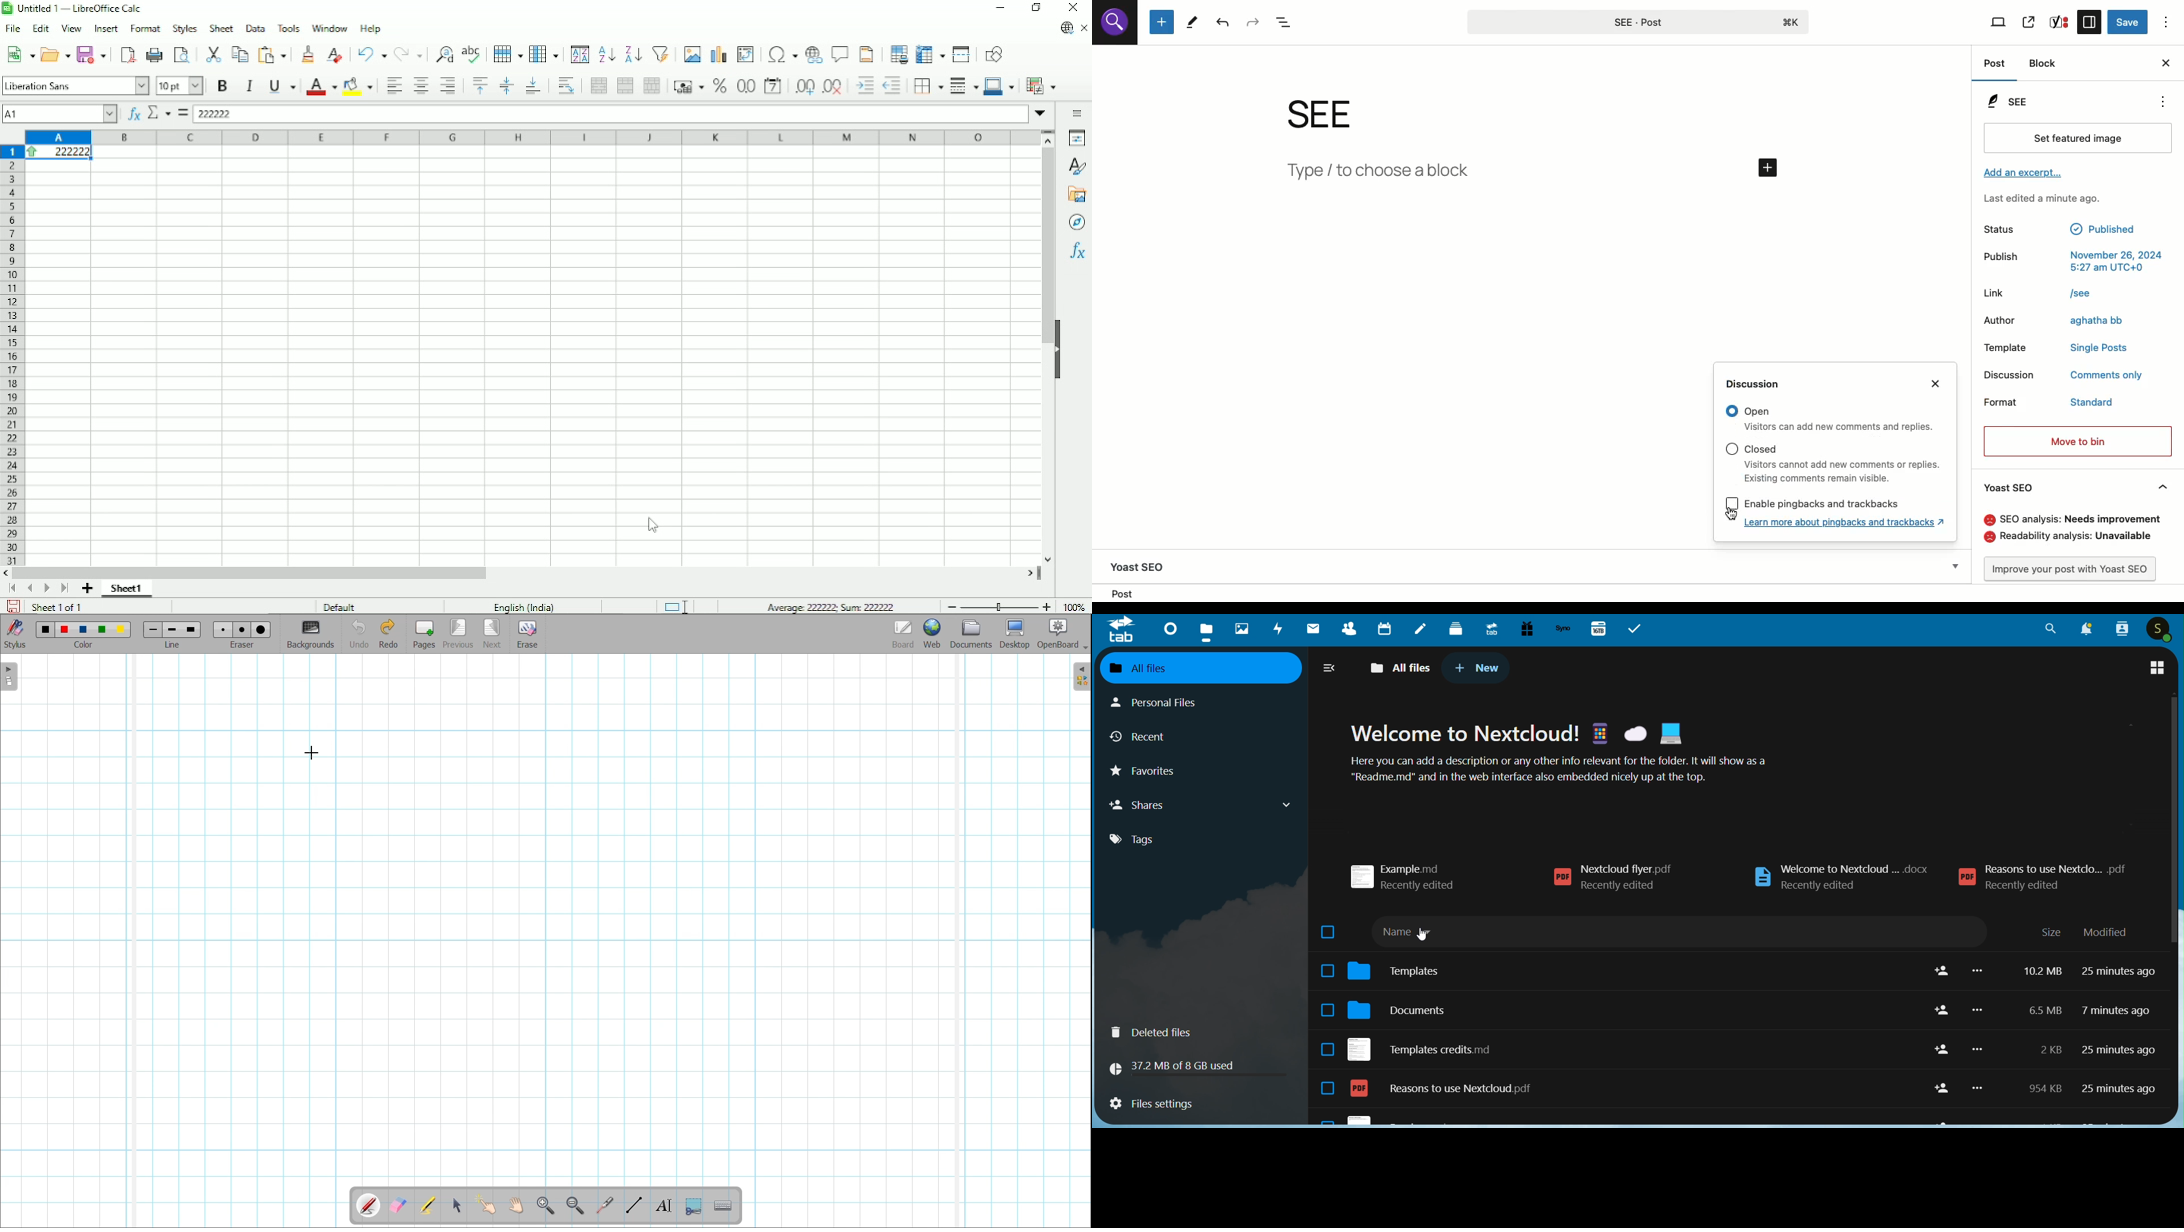  What do you see at coordinates (2061, 323) in the screenshot?
I see `Author aghatha bb` at bounding box center [2061, 323].